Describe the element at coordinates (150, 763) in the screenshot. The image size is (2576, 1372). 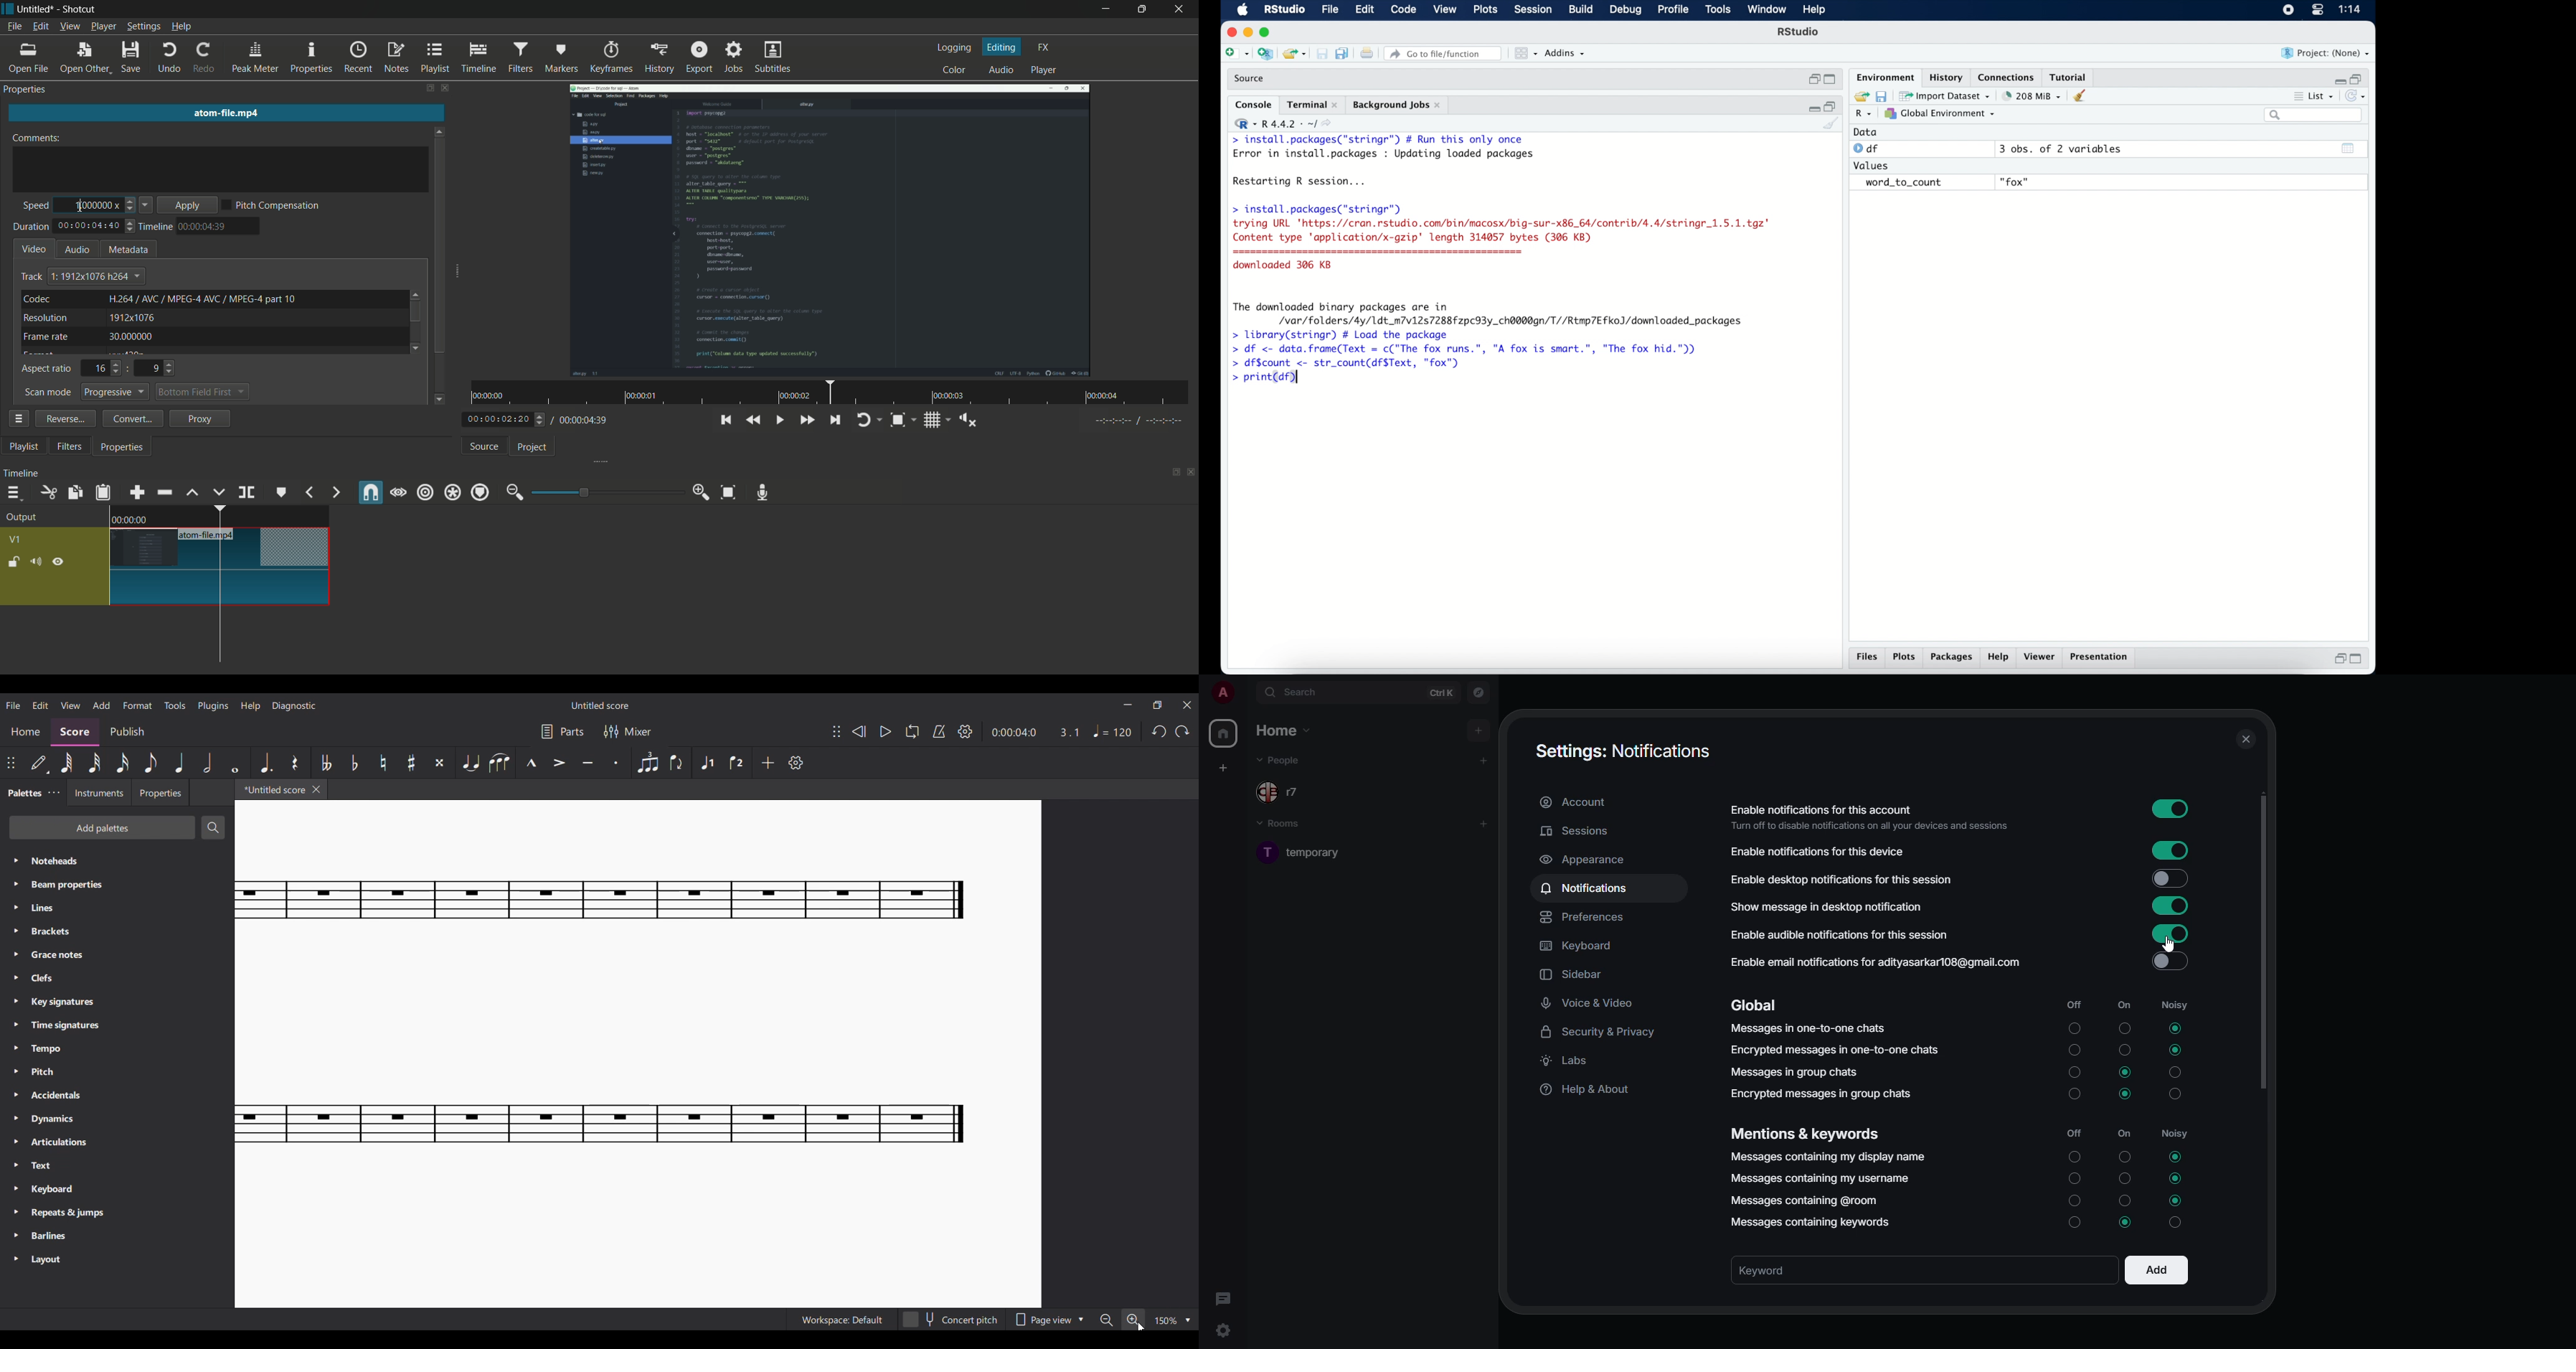
I see `8th note` at that location.